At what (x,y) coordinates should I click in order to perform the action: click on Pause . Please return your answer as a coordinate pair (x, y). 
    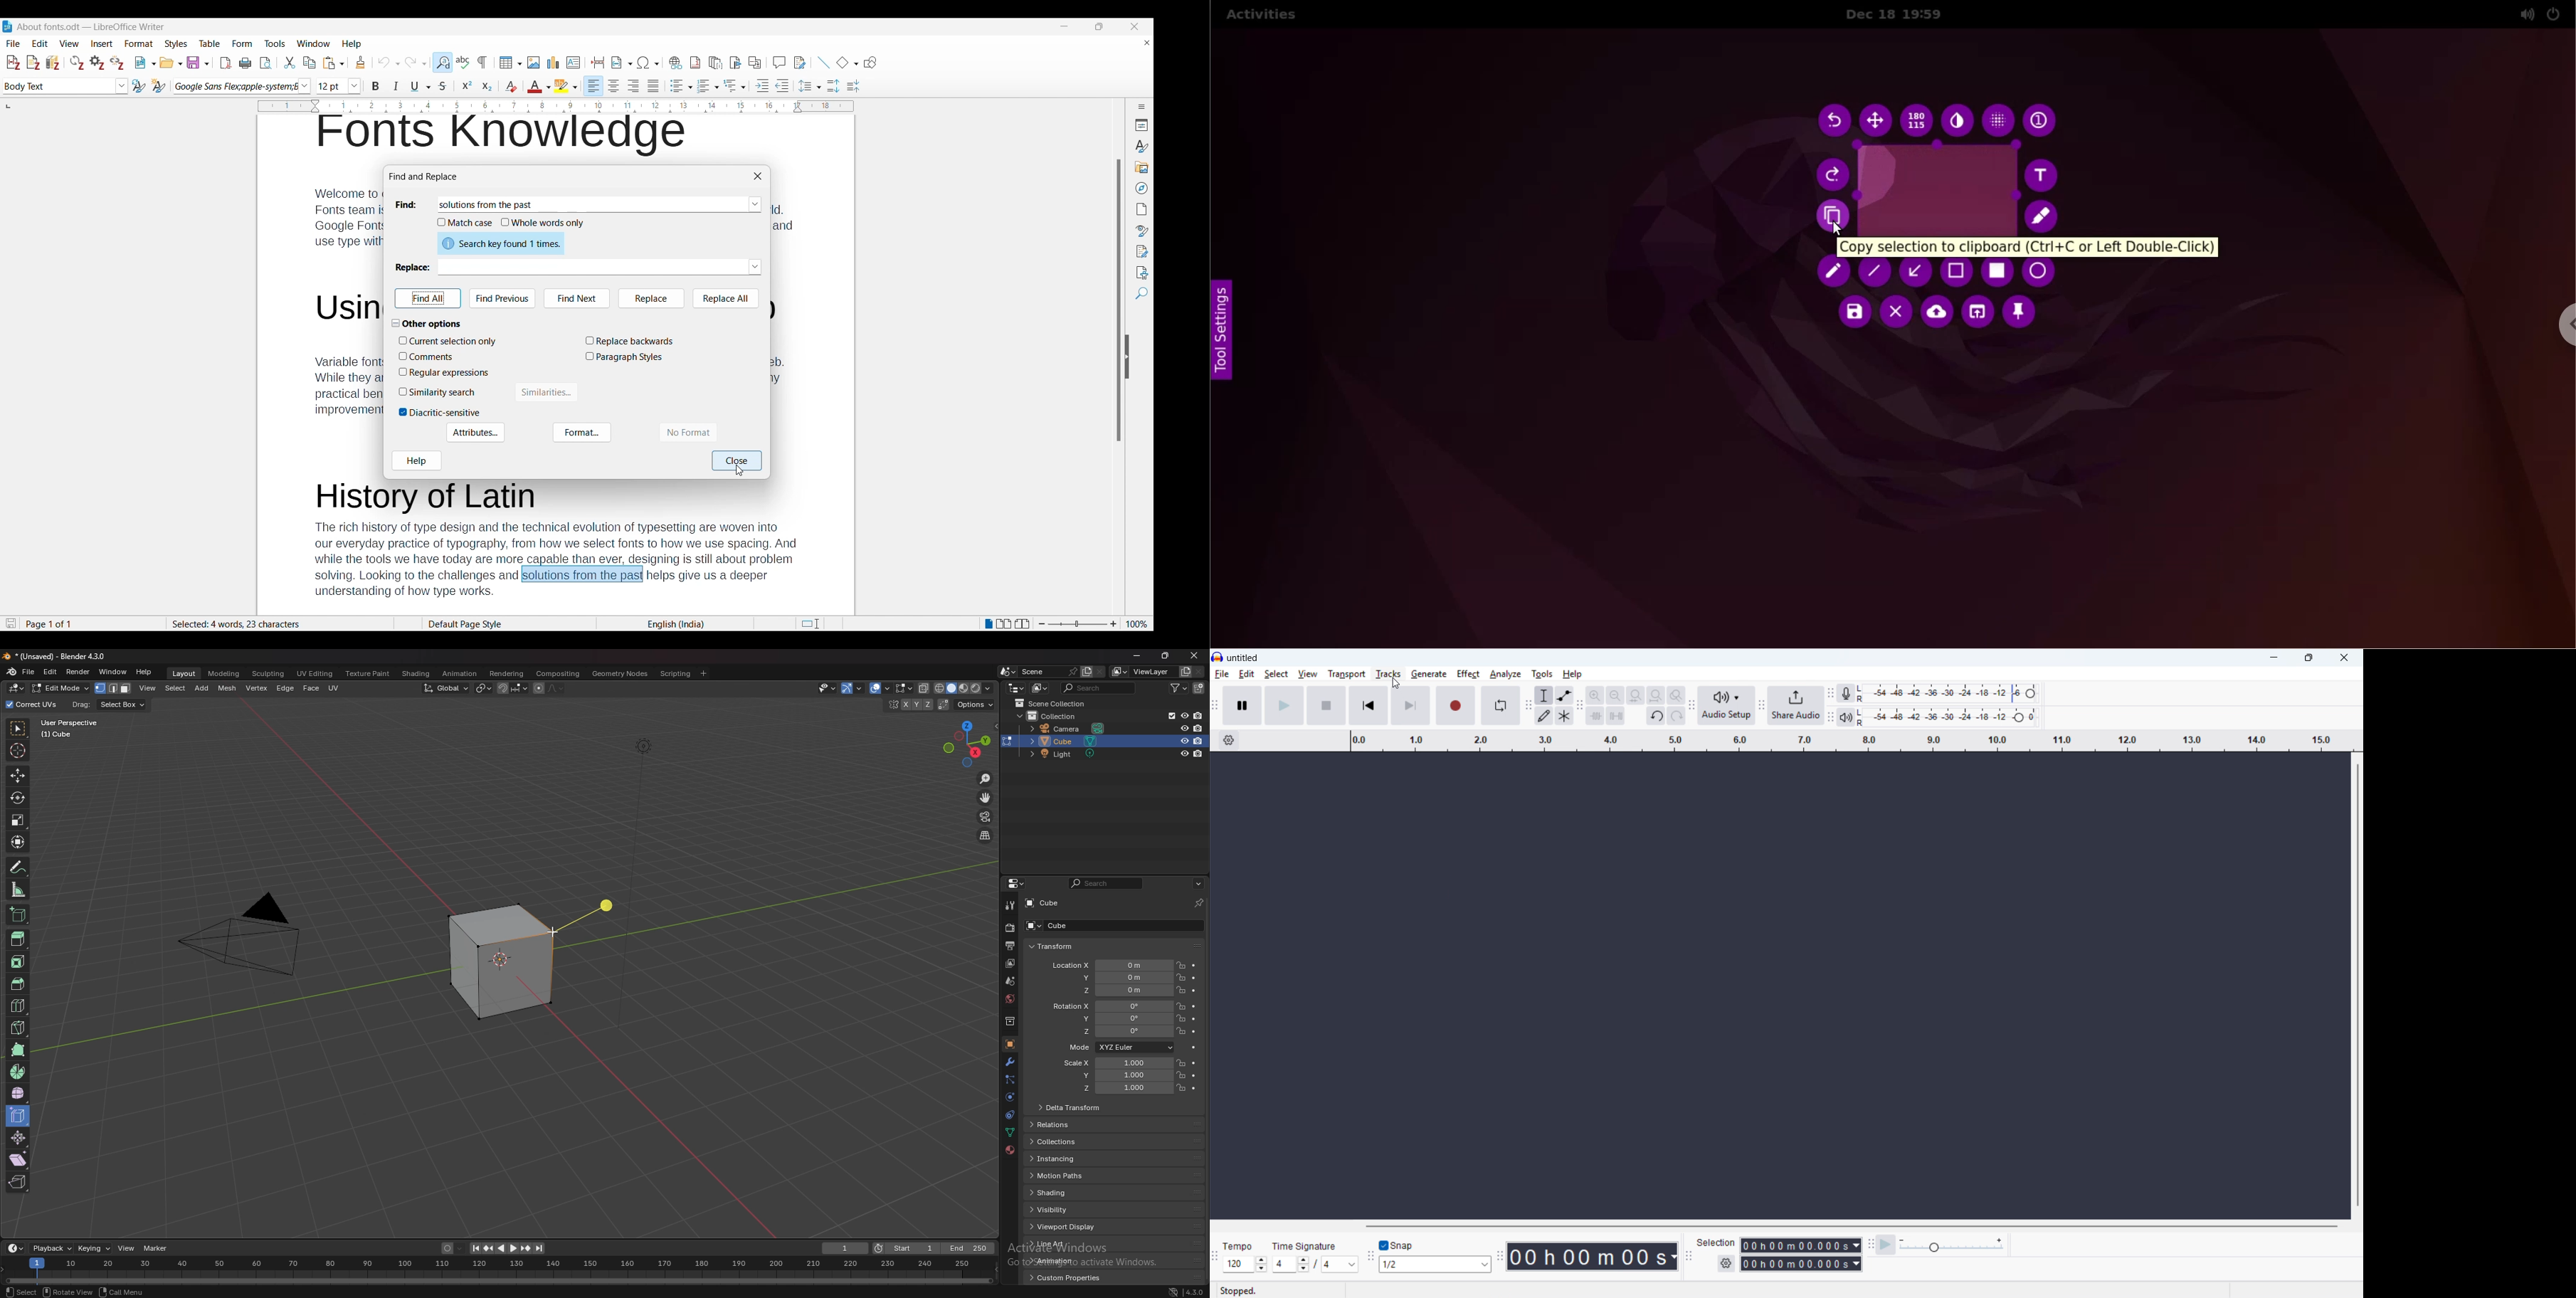
    Looking at the image, I should click on (1243, 705).